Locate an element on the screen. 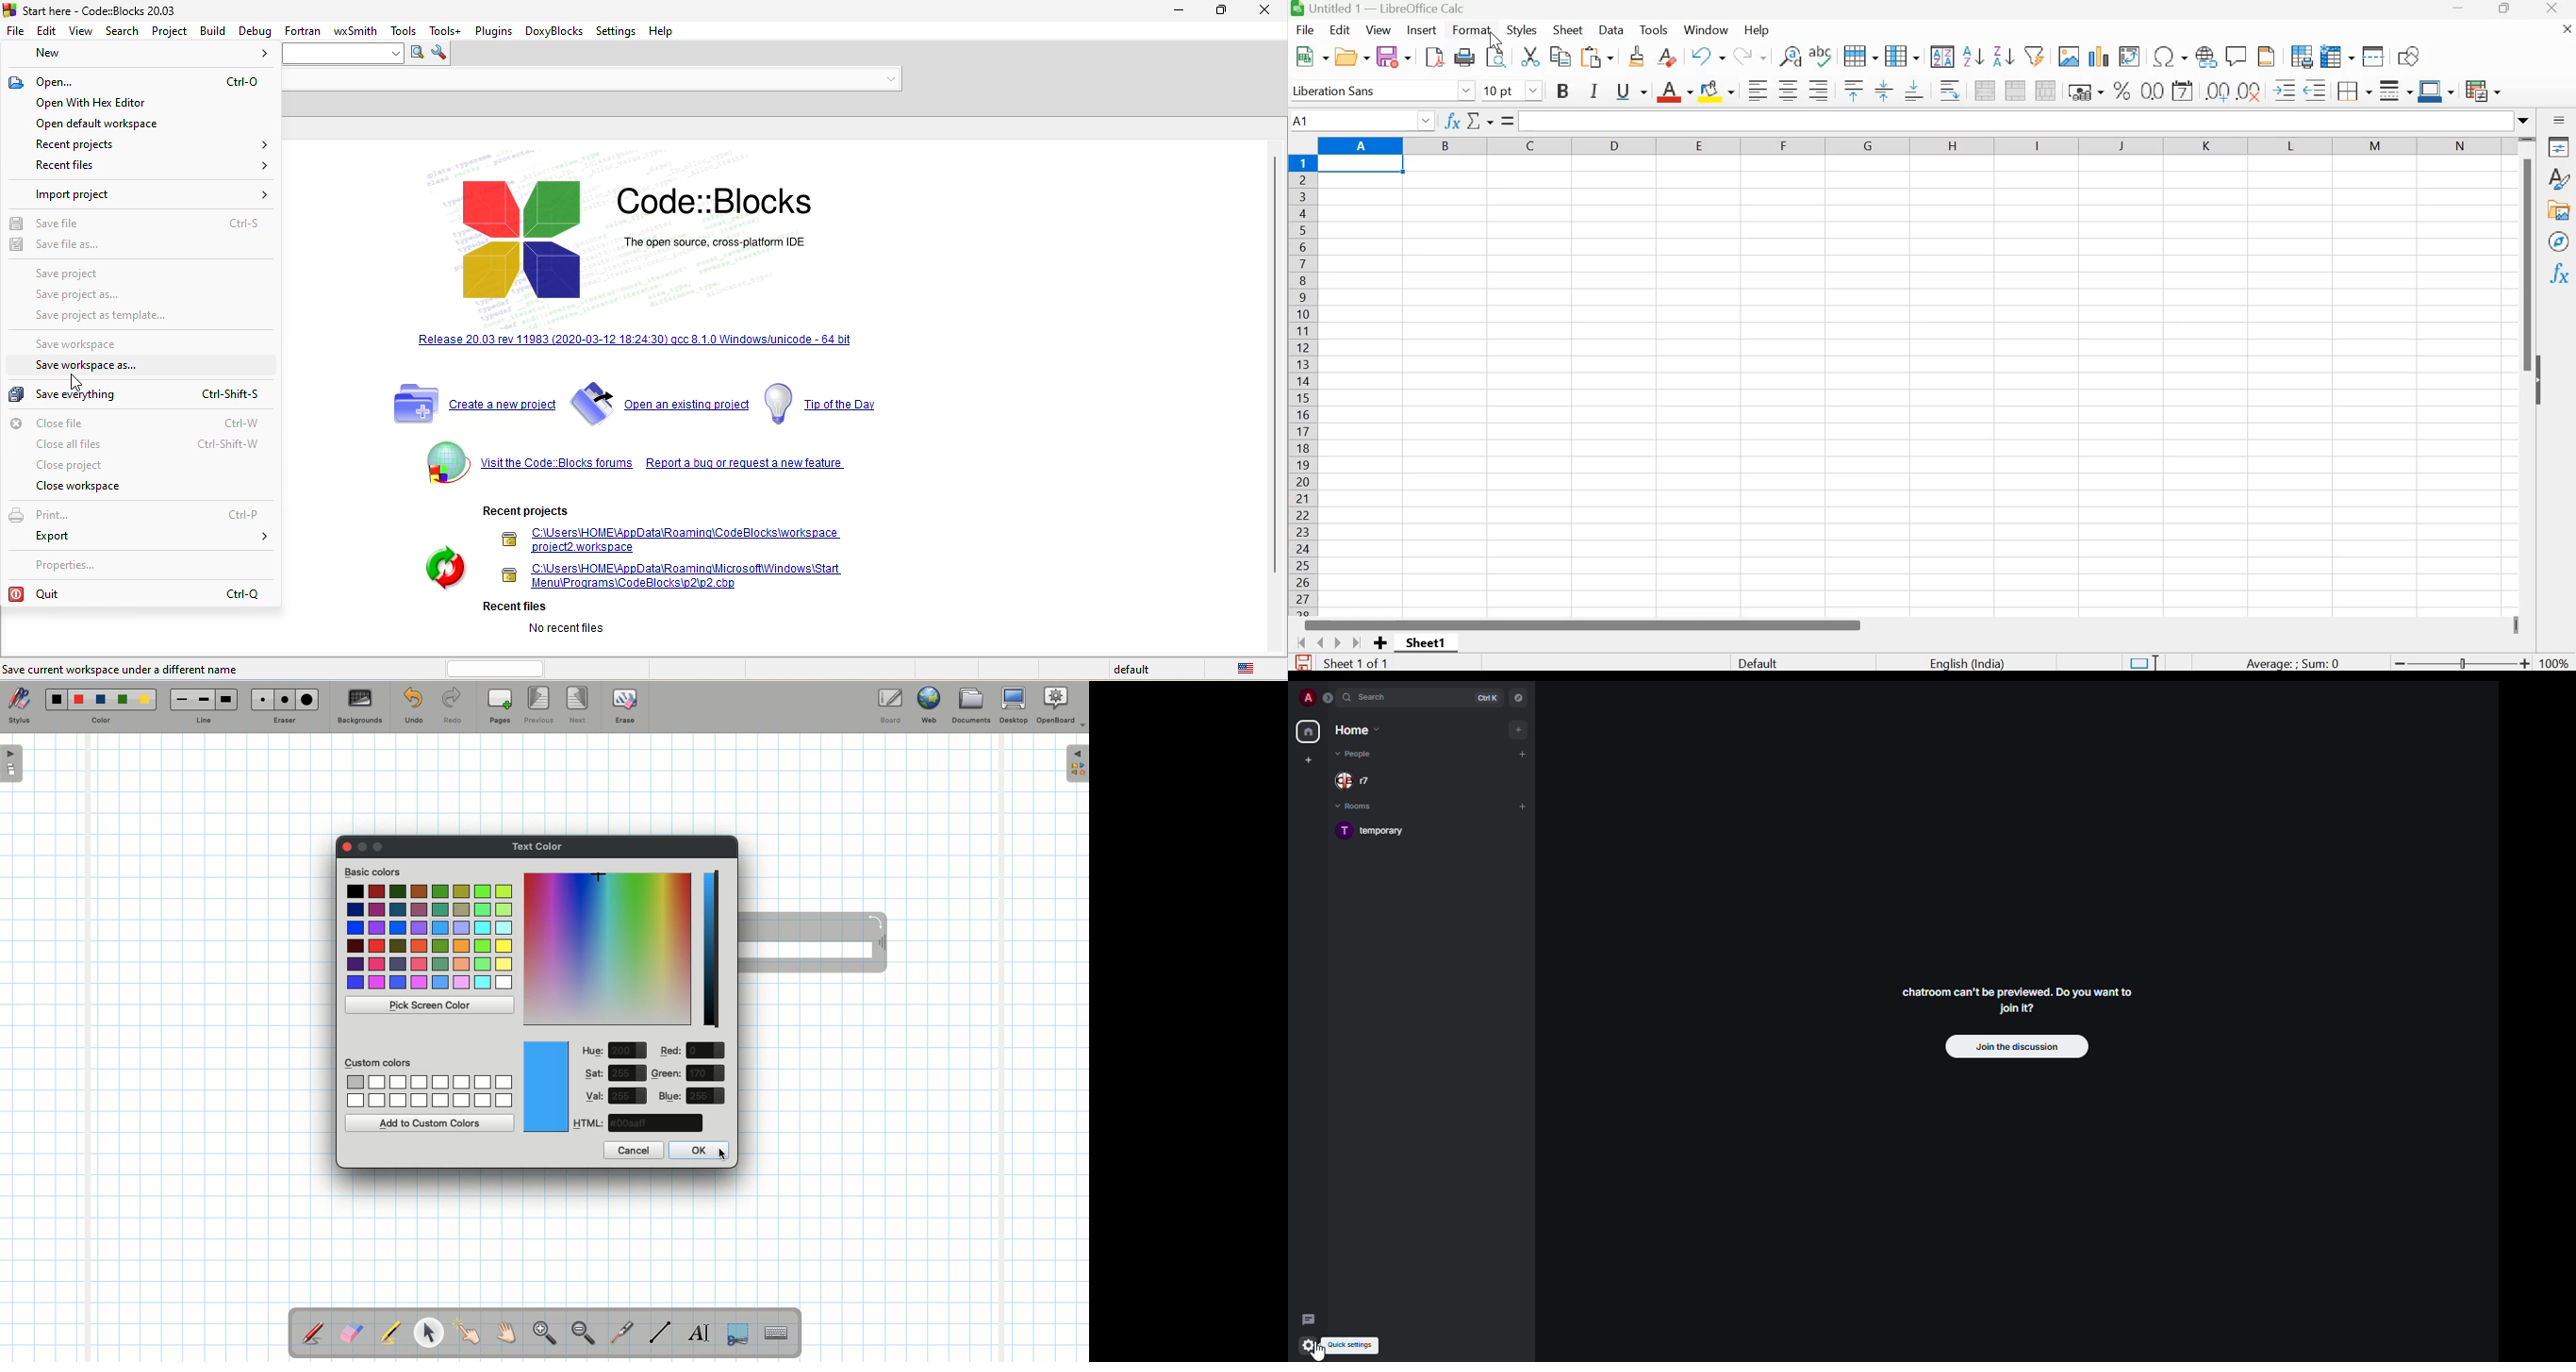 The height and width of the screenshot is (1372, 2576). English(India) is located at coordinates (1967, 663).